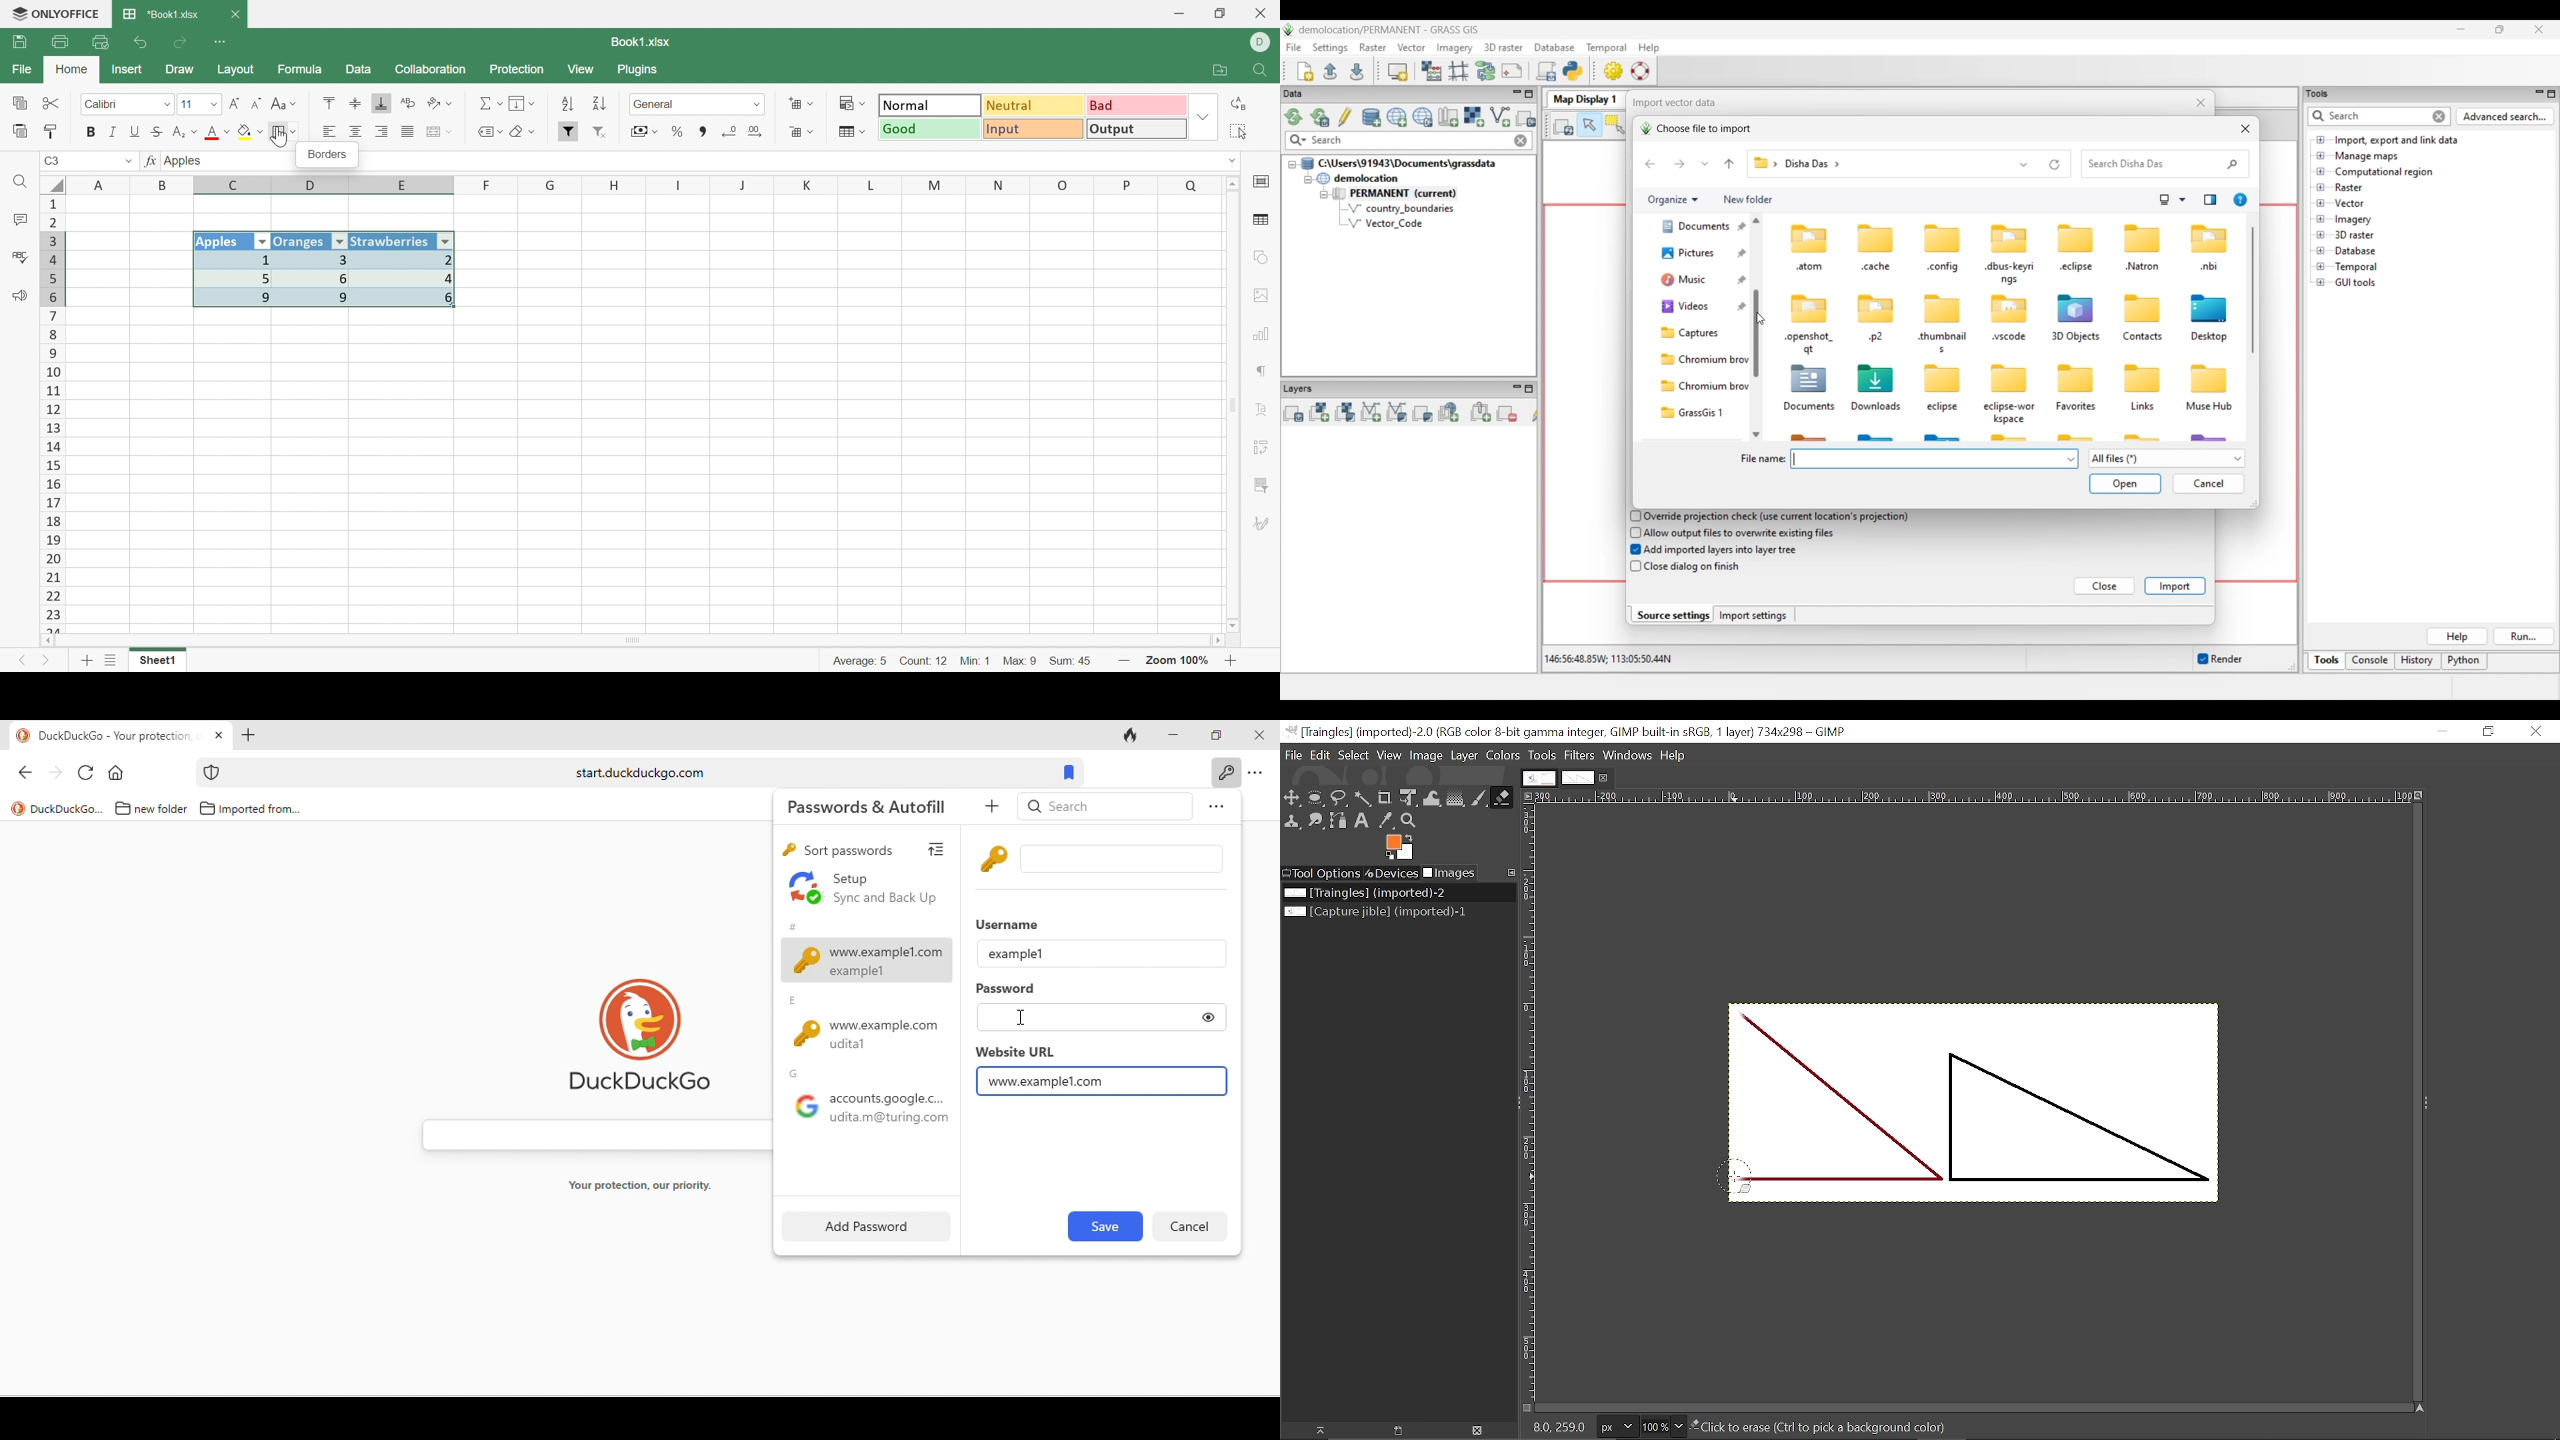 The height and width of the screenshot is (1456, 2576). I want to click on Zoom 100%, so click(1177, 660).